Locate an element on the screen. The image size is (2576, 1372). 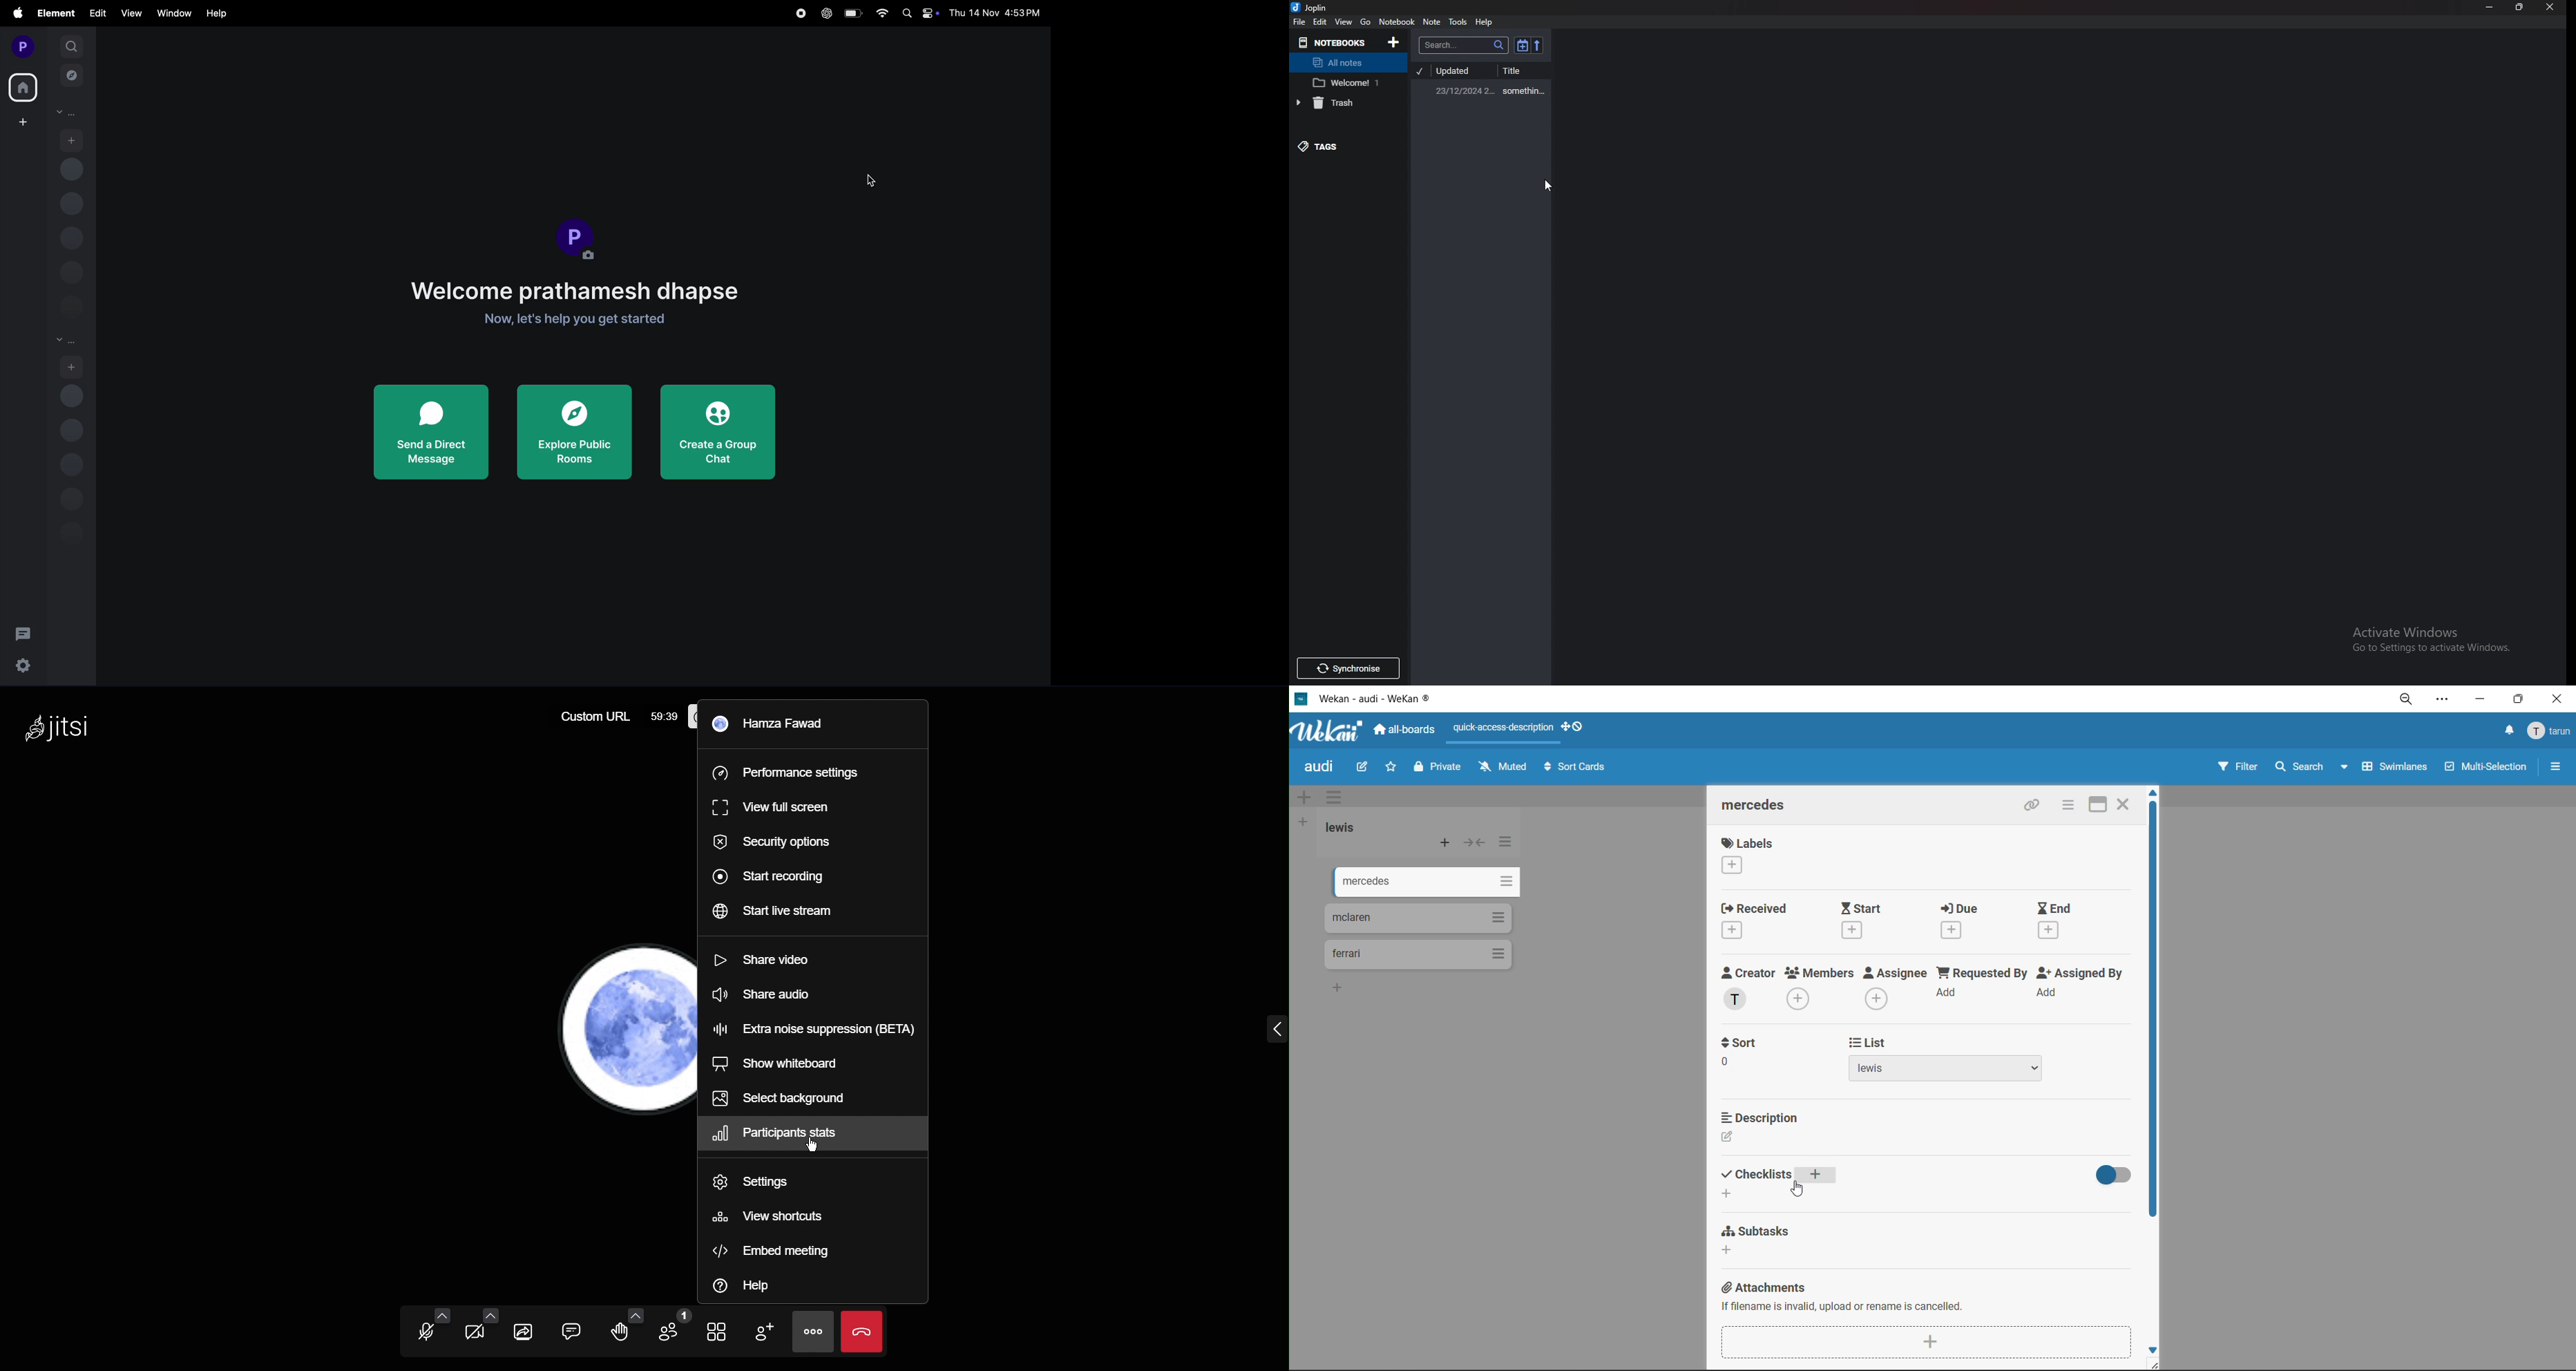
Thu 14 Nov 4:53PM is located at coordinates (994, 12).